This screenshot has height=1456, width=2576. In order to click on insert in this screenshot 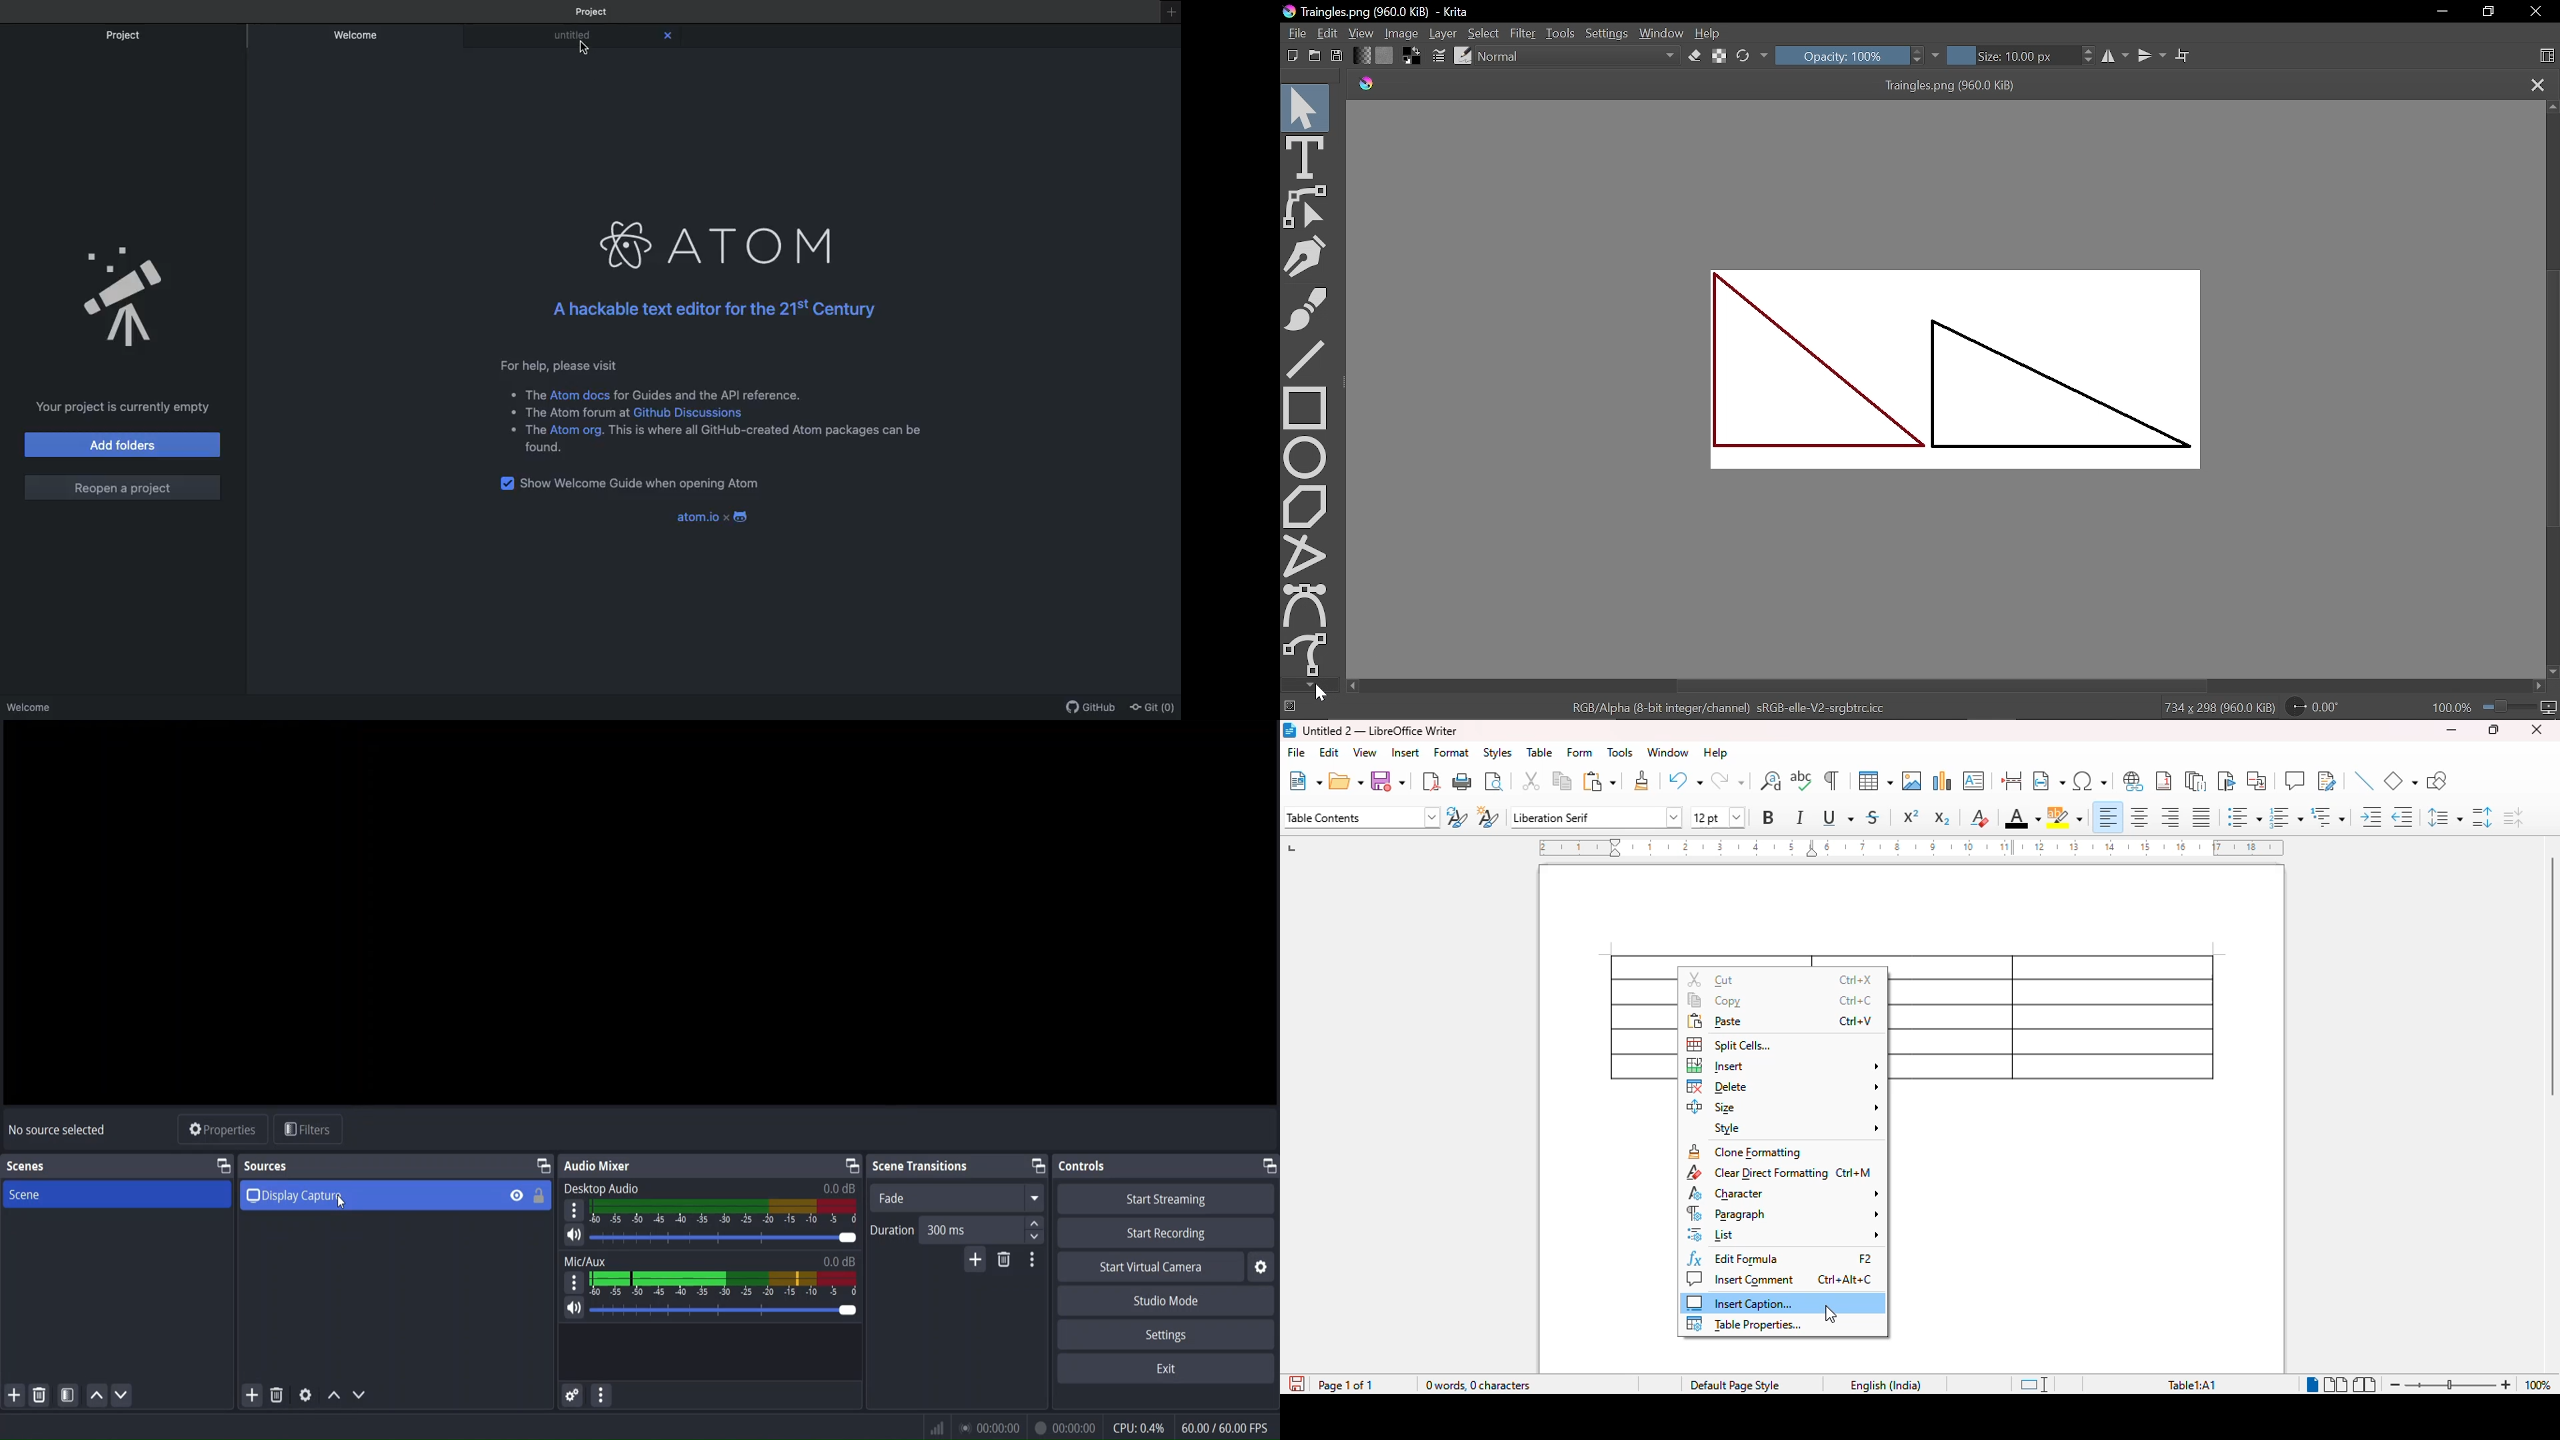, I will do `click(1407, 753)`.